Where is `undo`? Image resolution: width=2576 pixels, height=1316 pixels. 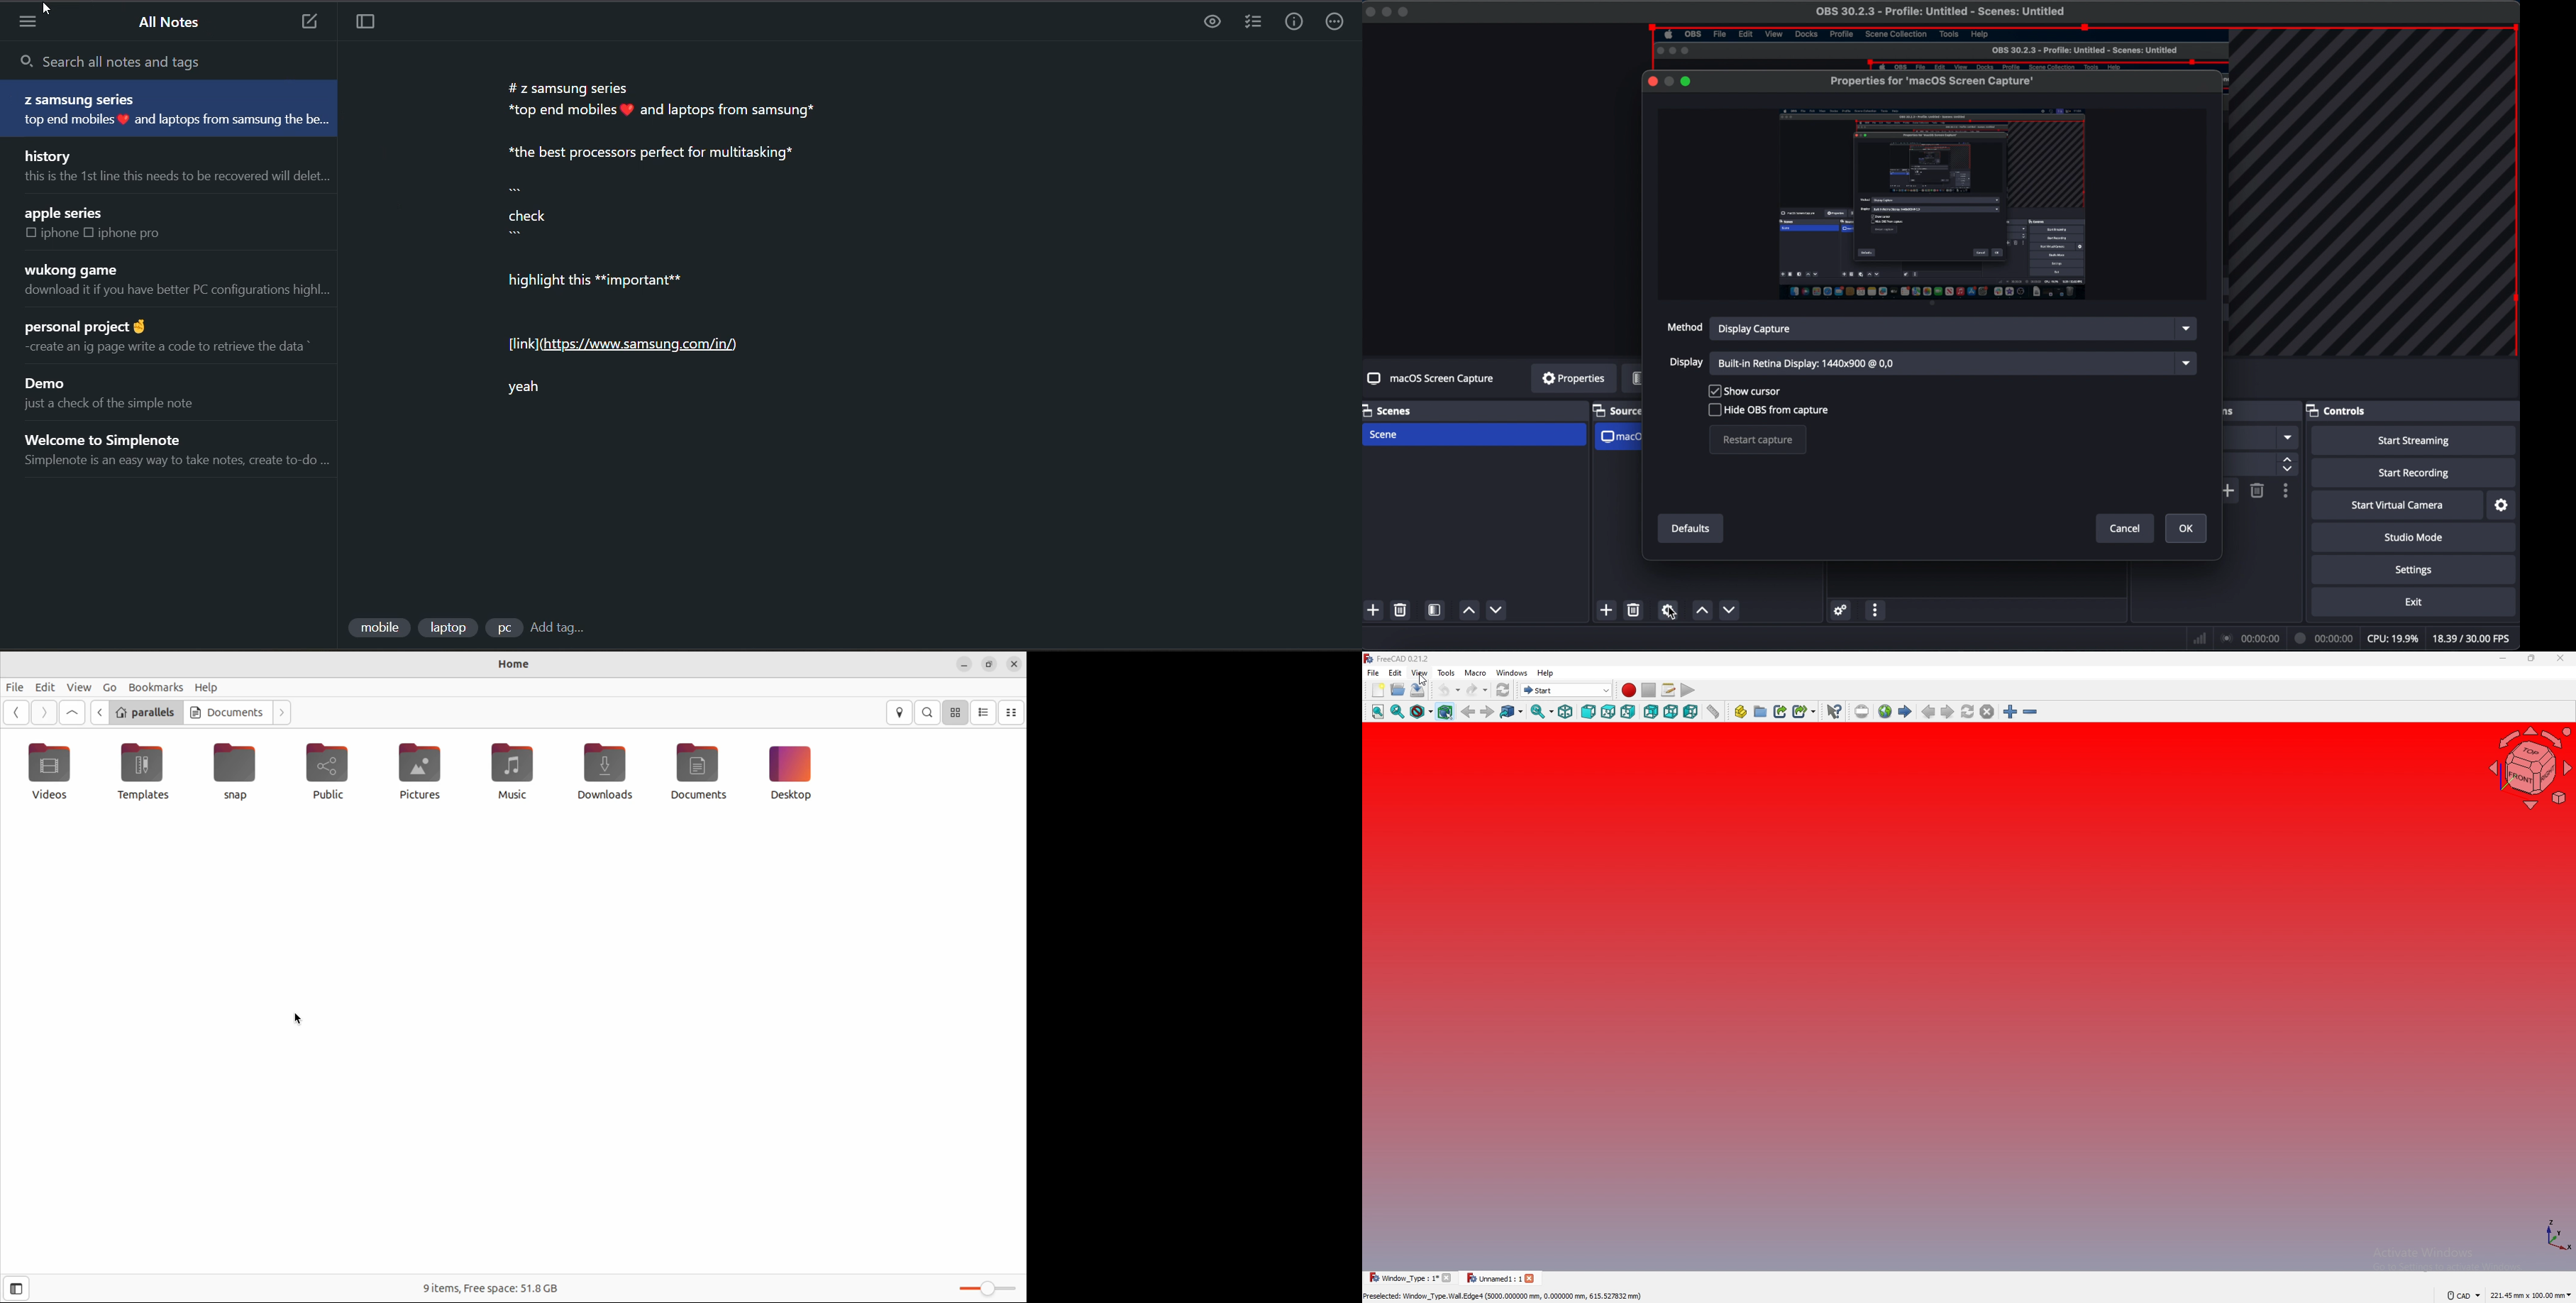 undo is located at coordinates (1449, 689).